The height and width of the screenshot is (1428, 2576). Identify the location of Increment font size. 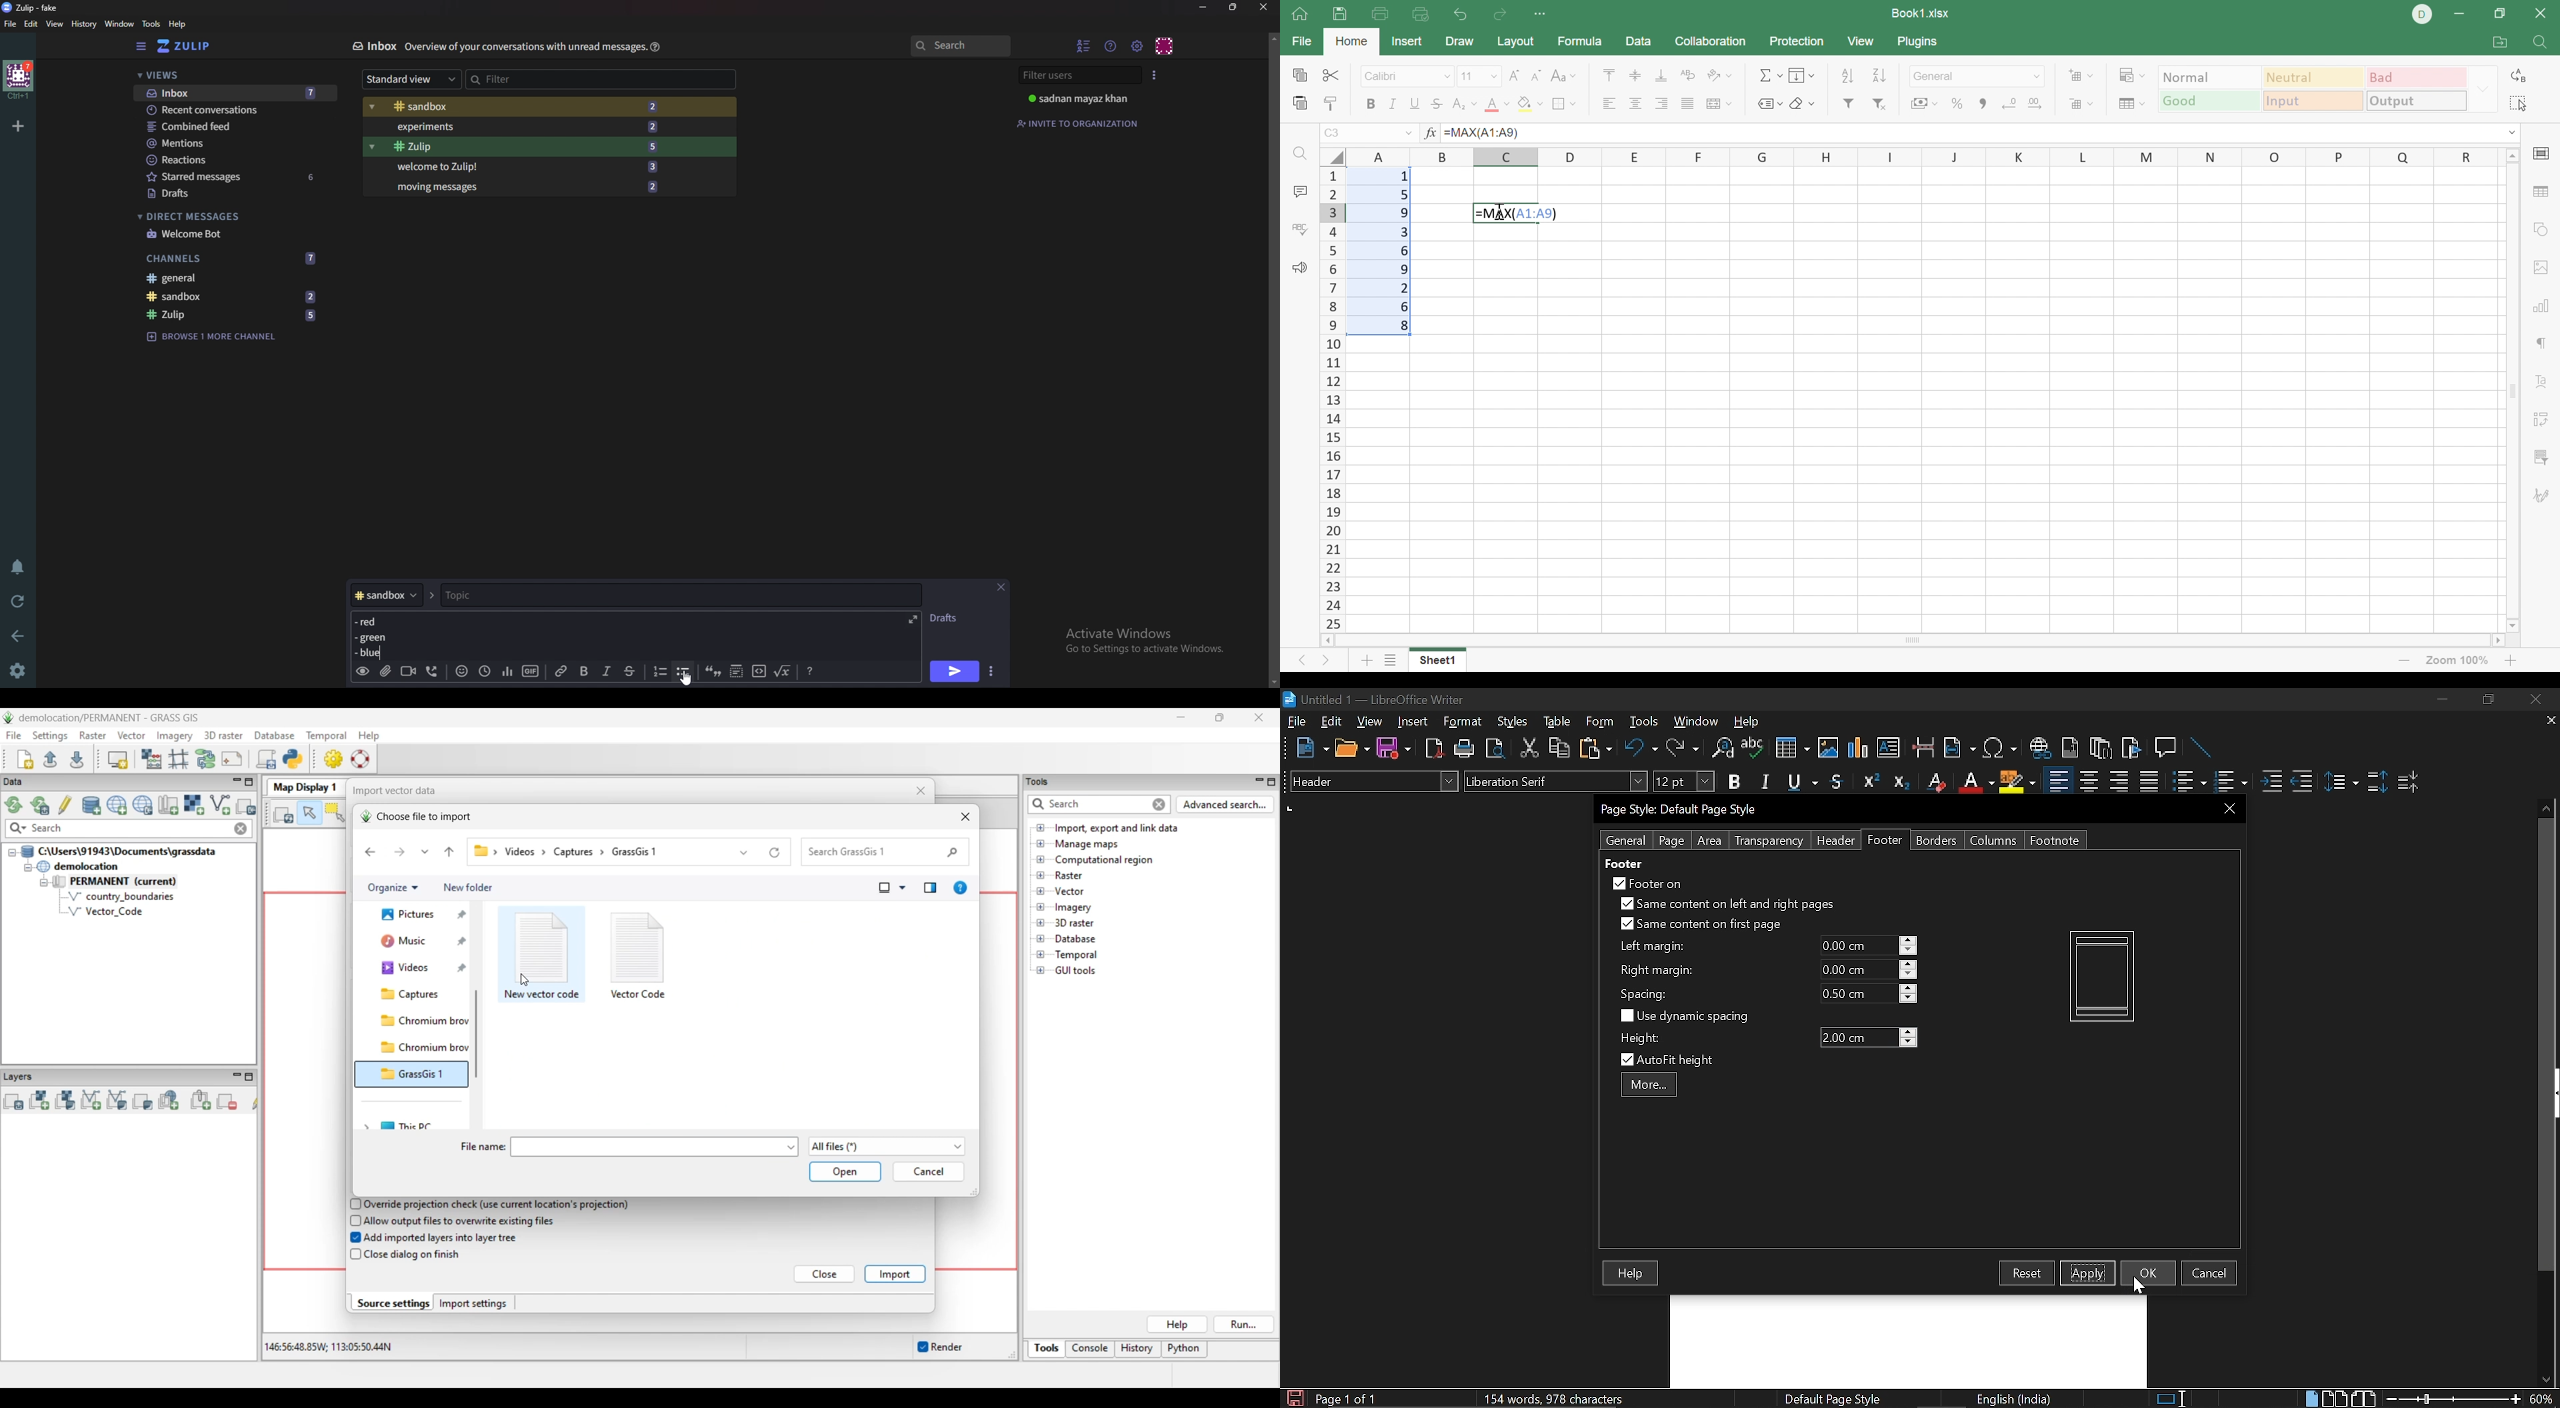
(1513, 77).